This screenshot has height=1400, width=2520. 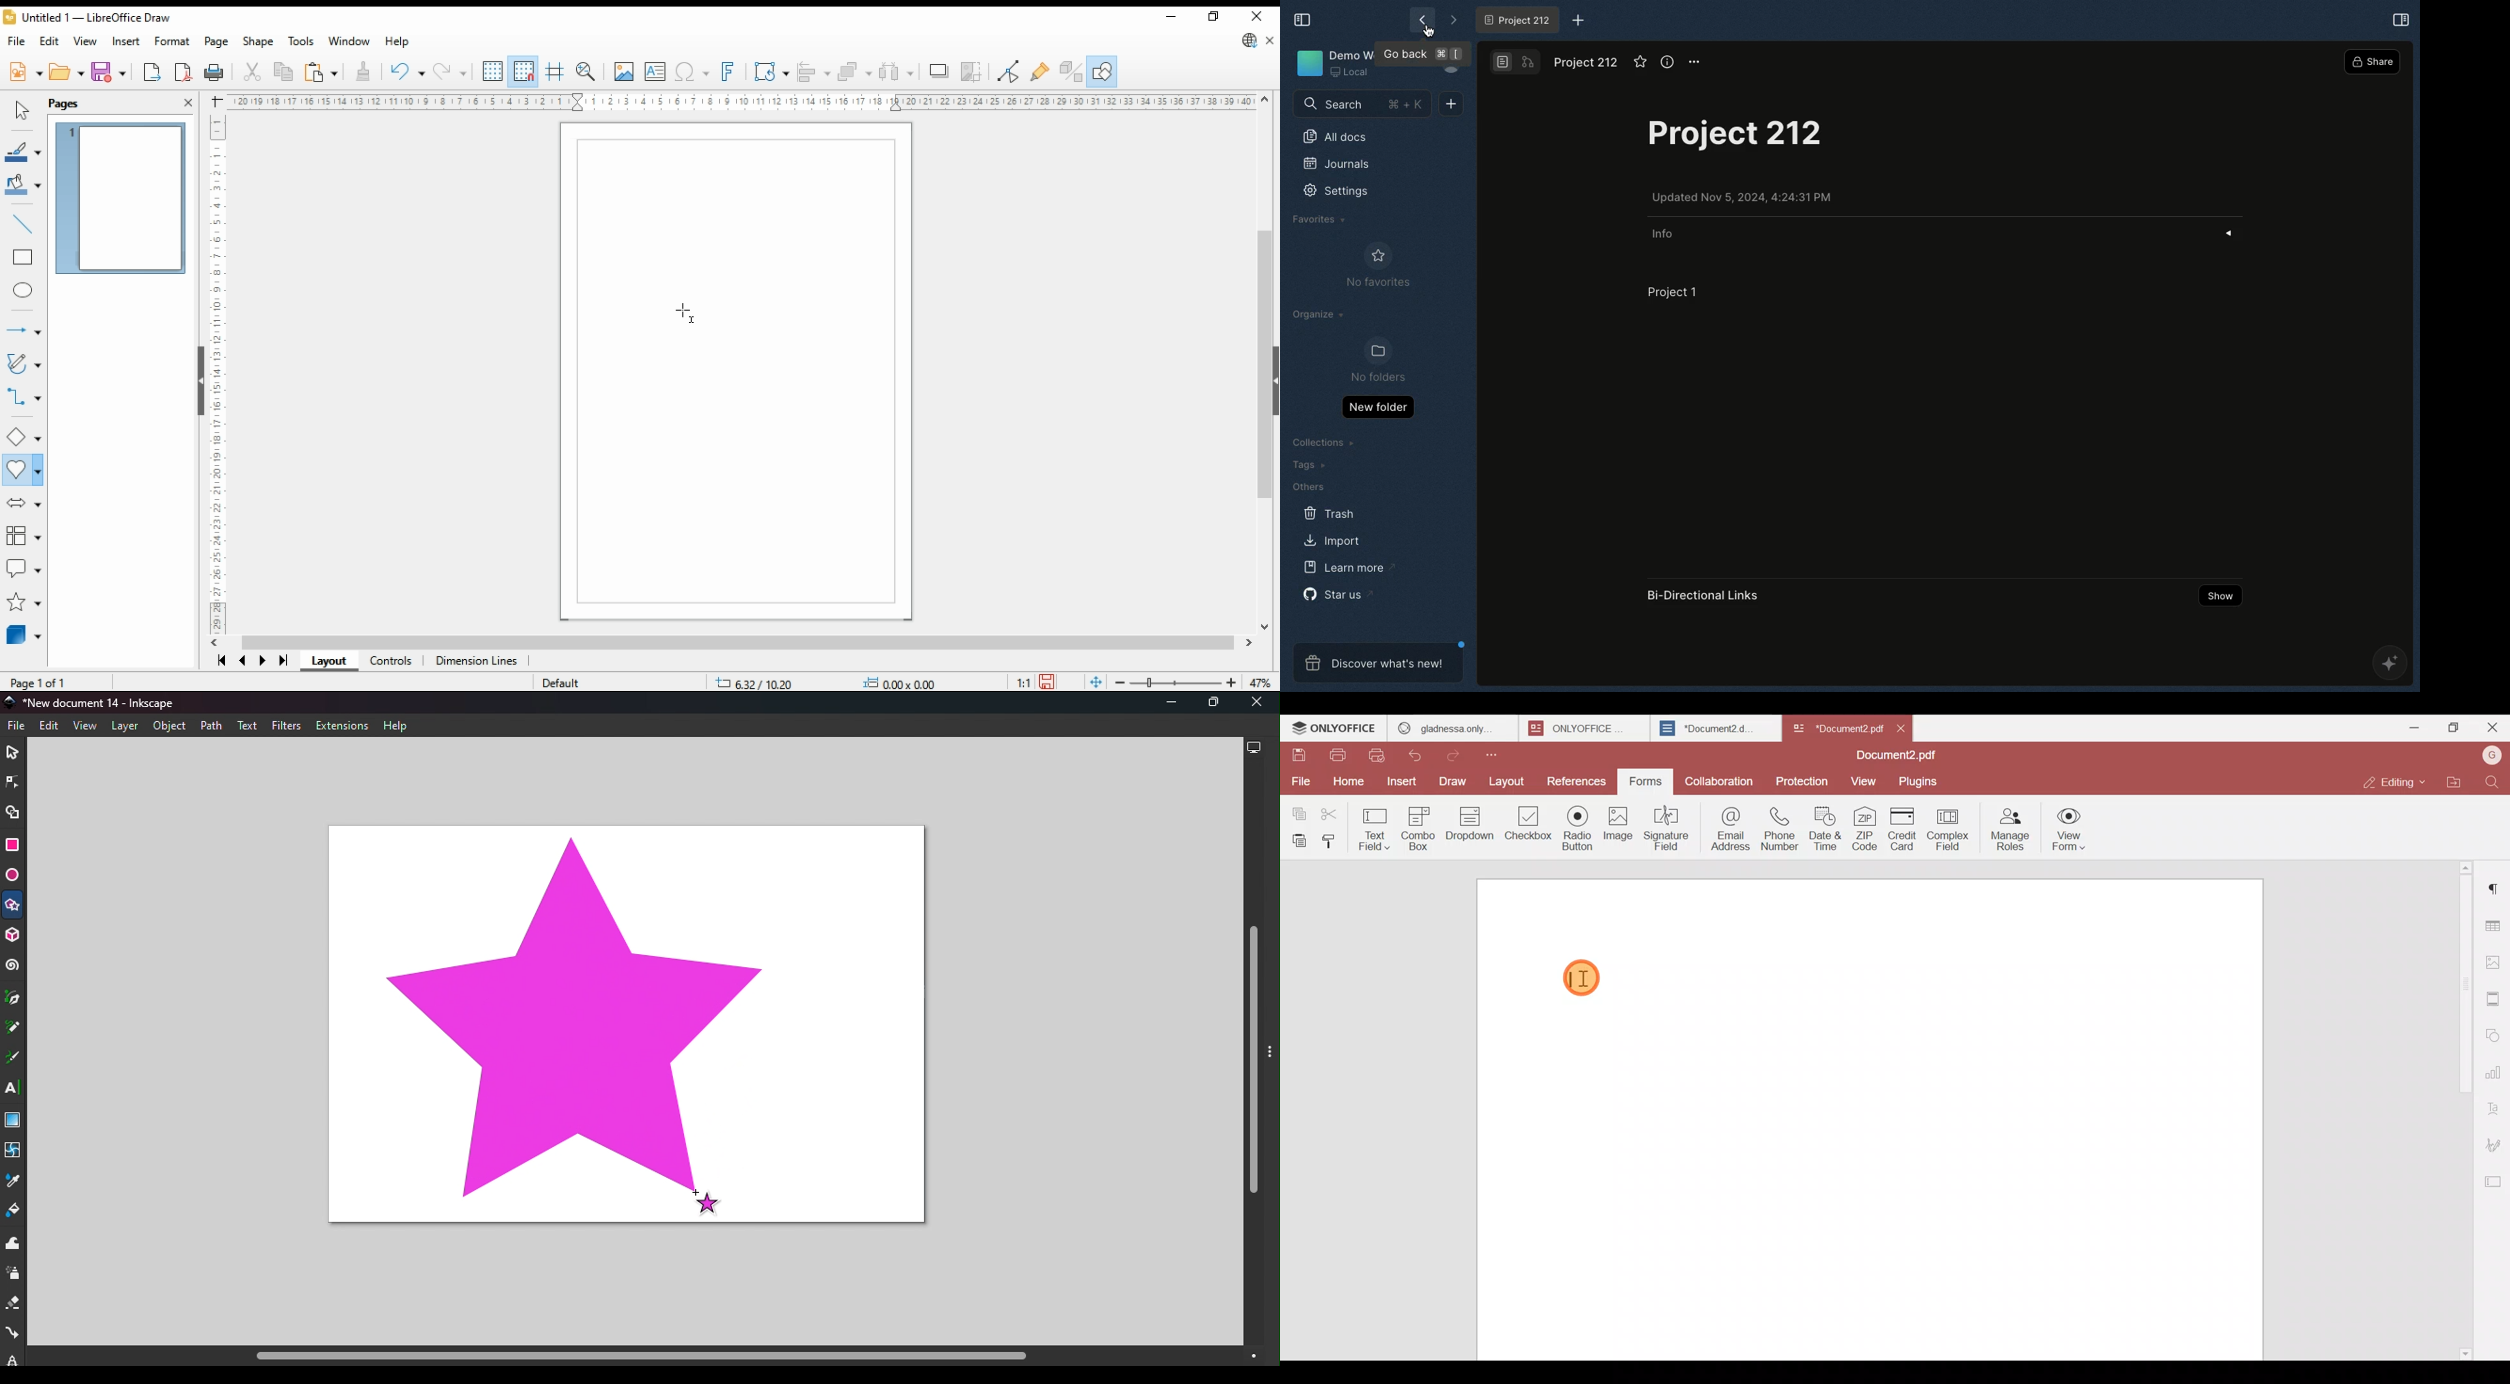 I want to click on Copy, so click(x=1299, y=808).